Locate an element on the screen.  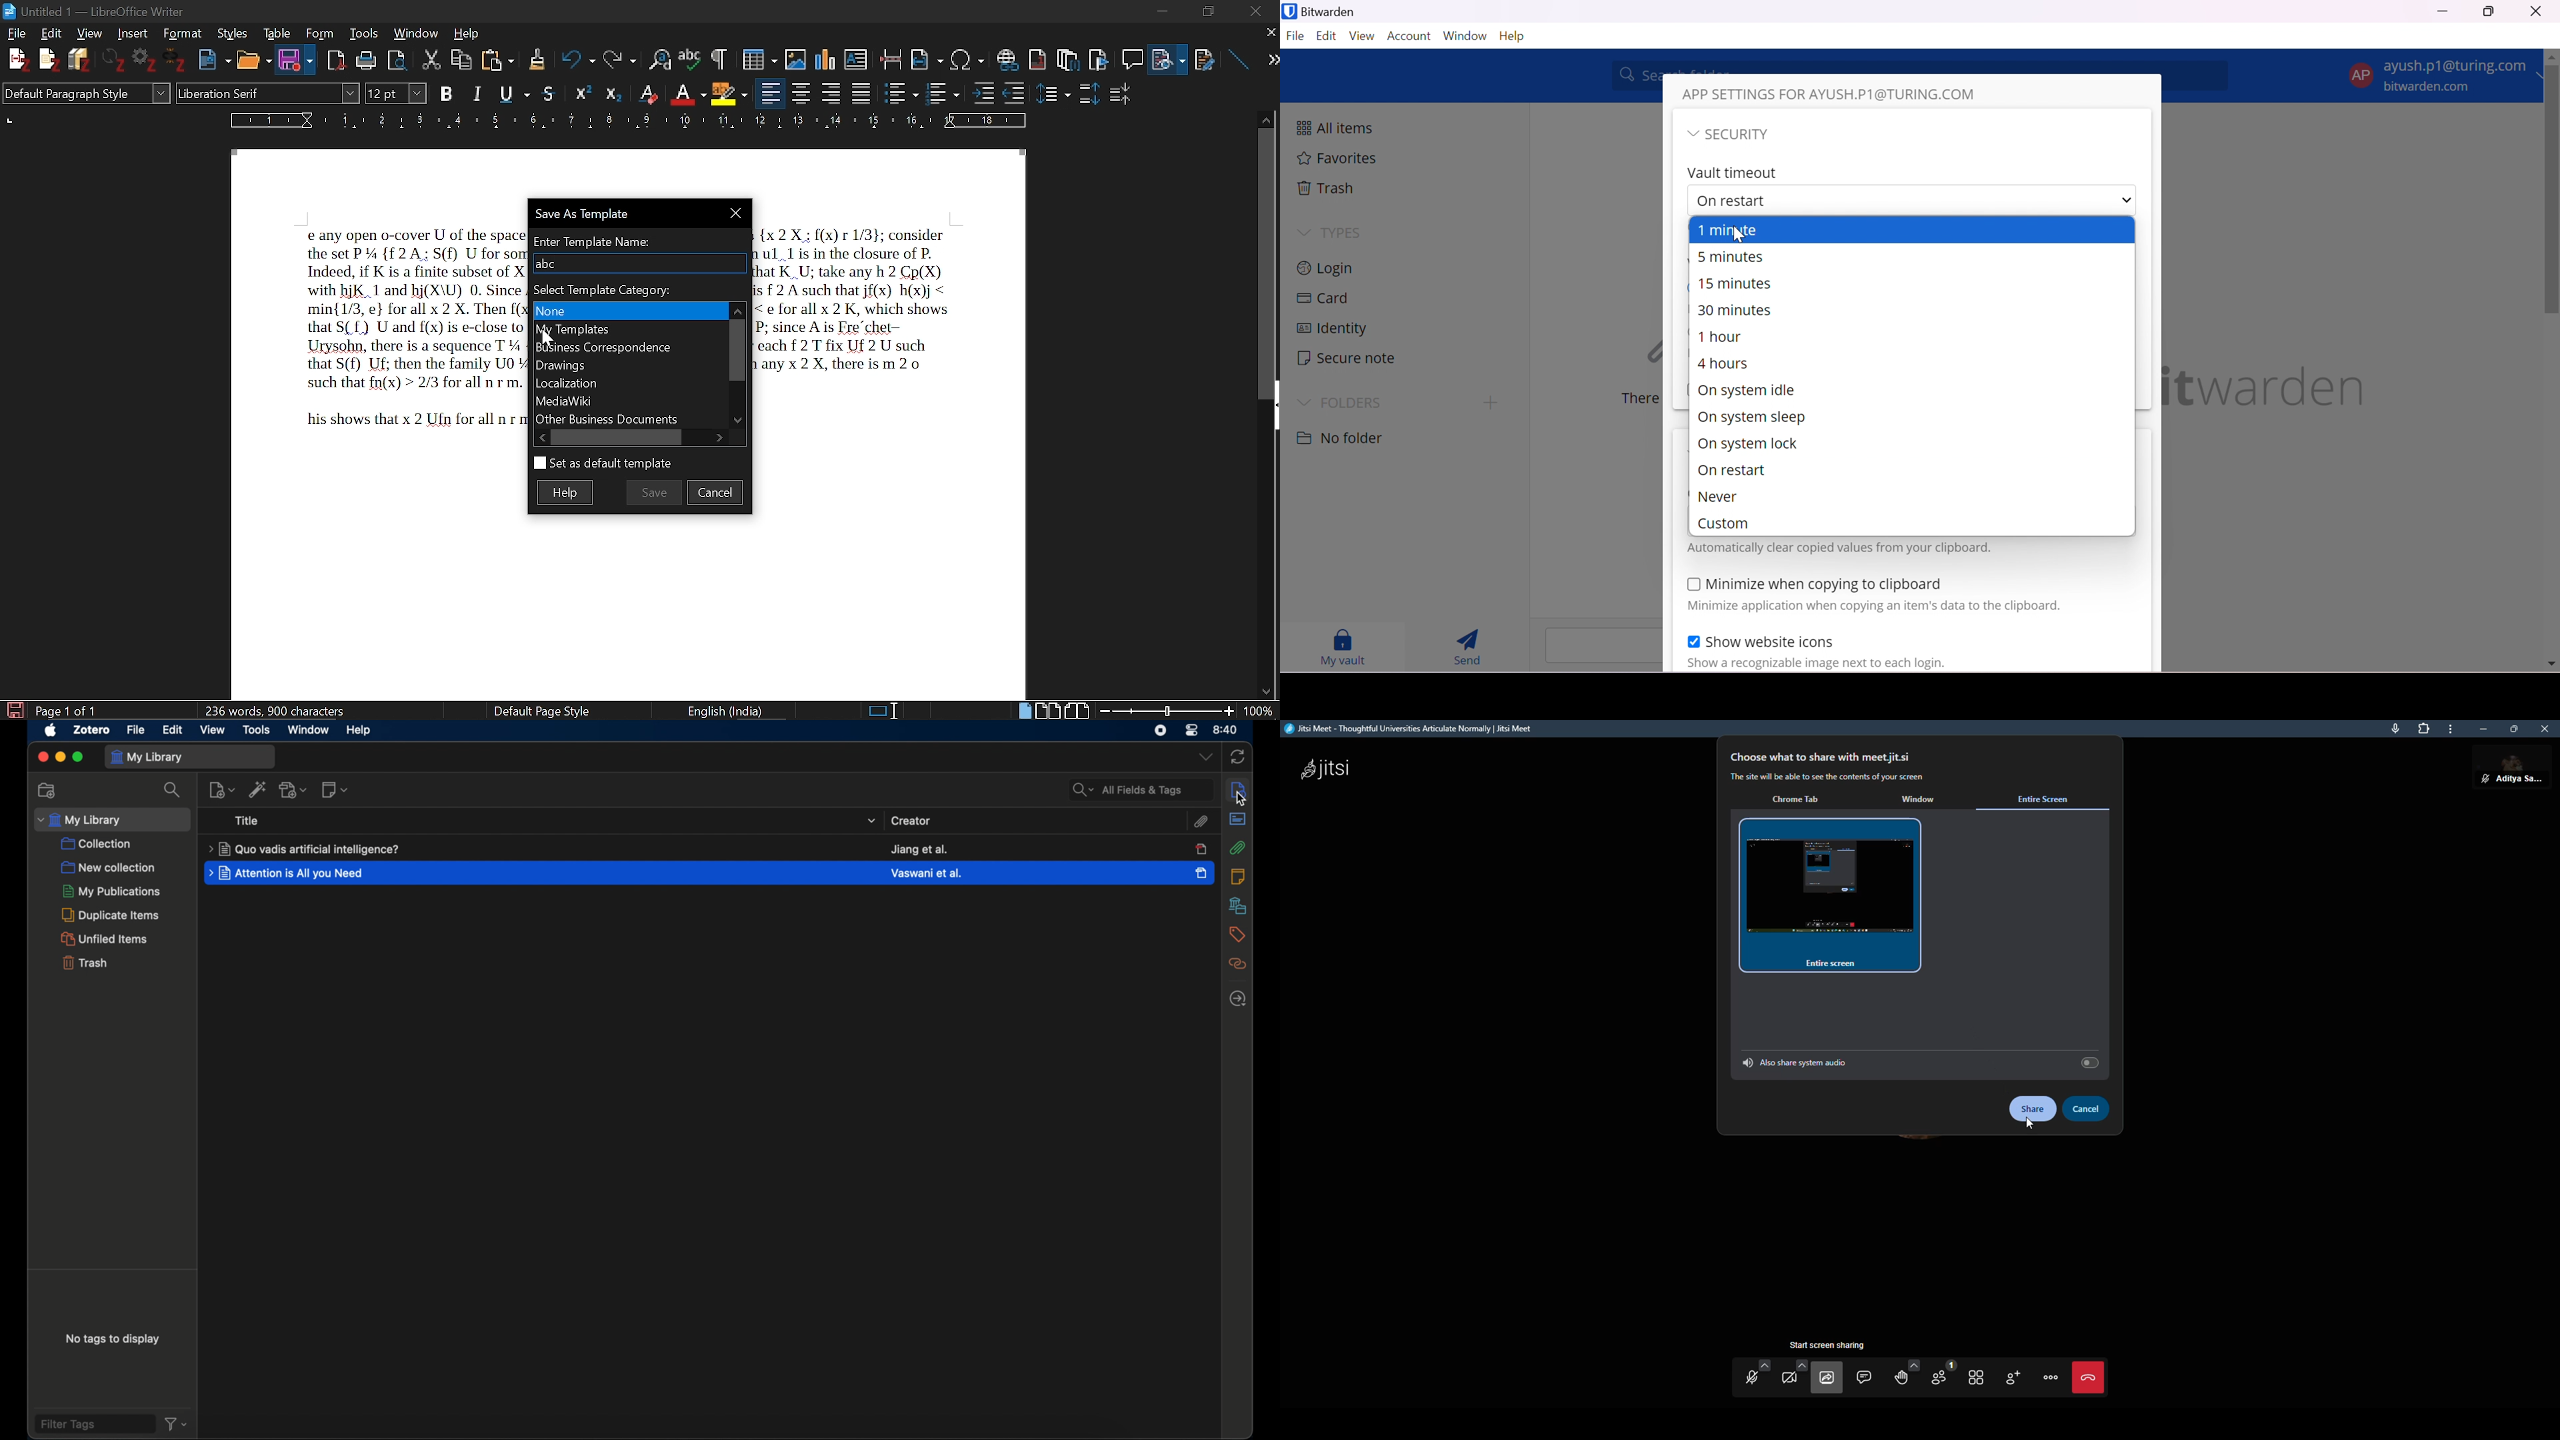
creator is located at coordinates (913, 821).